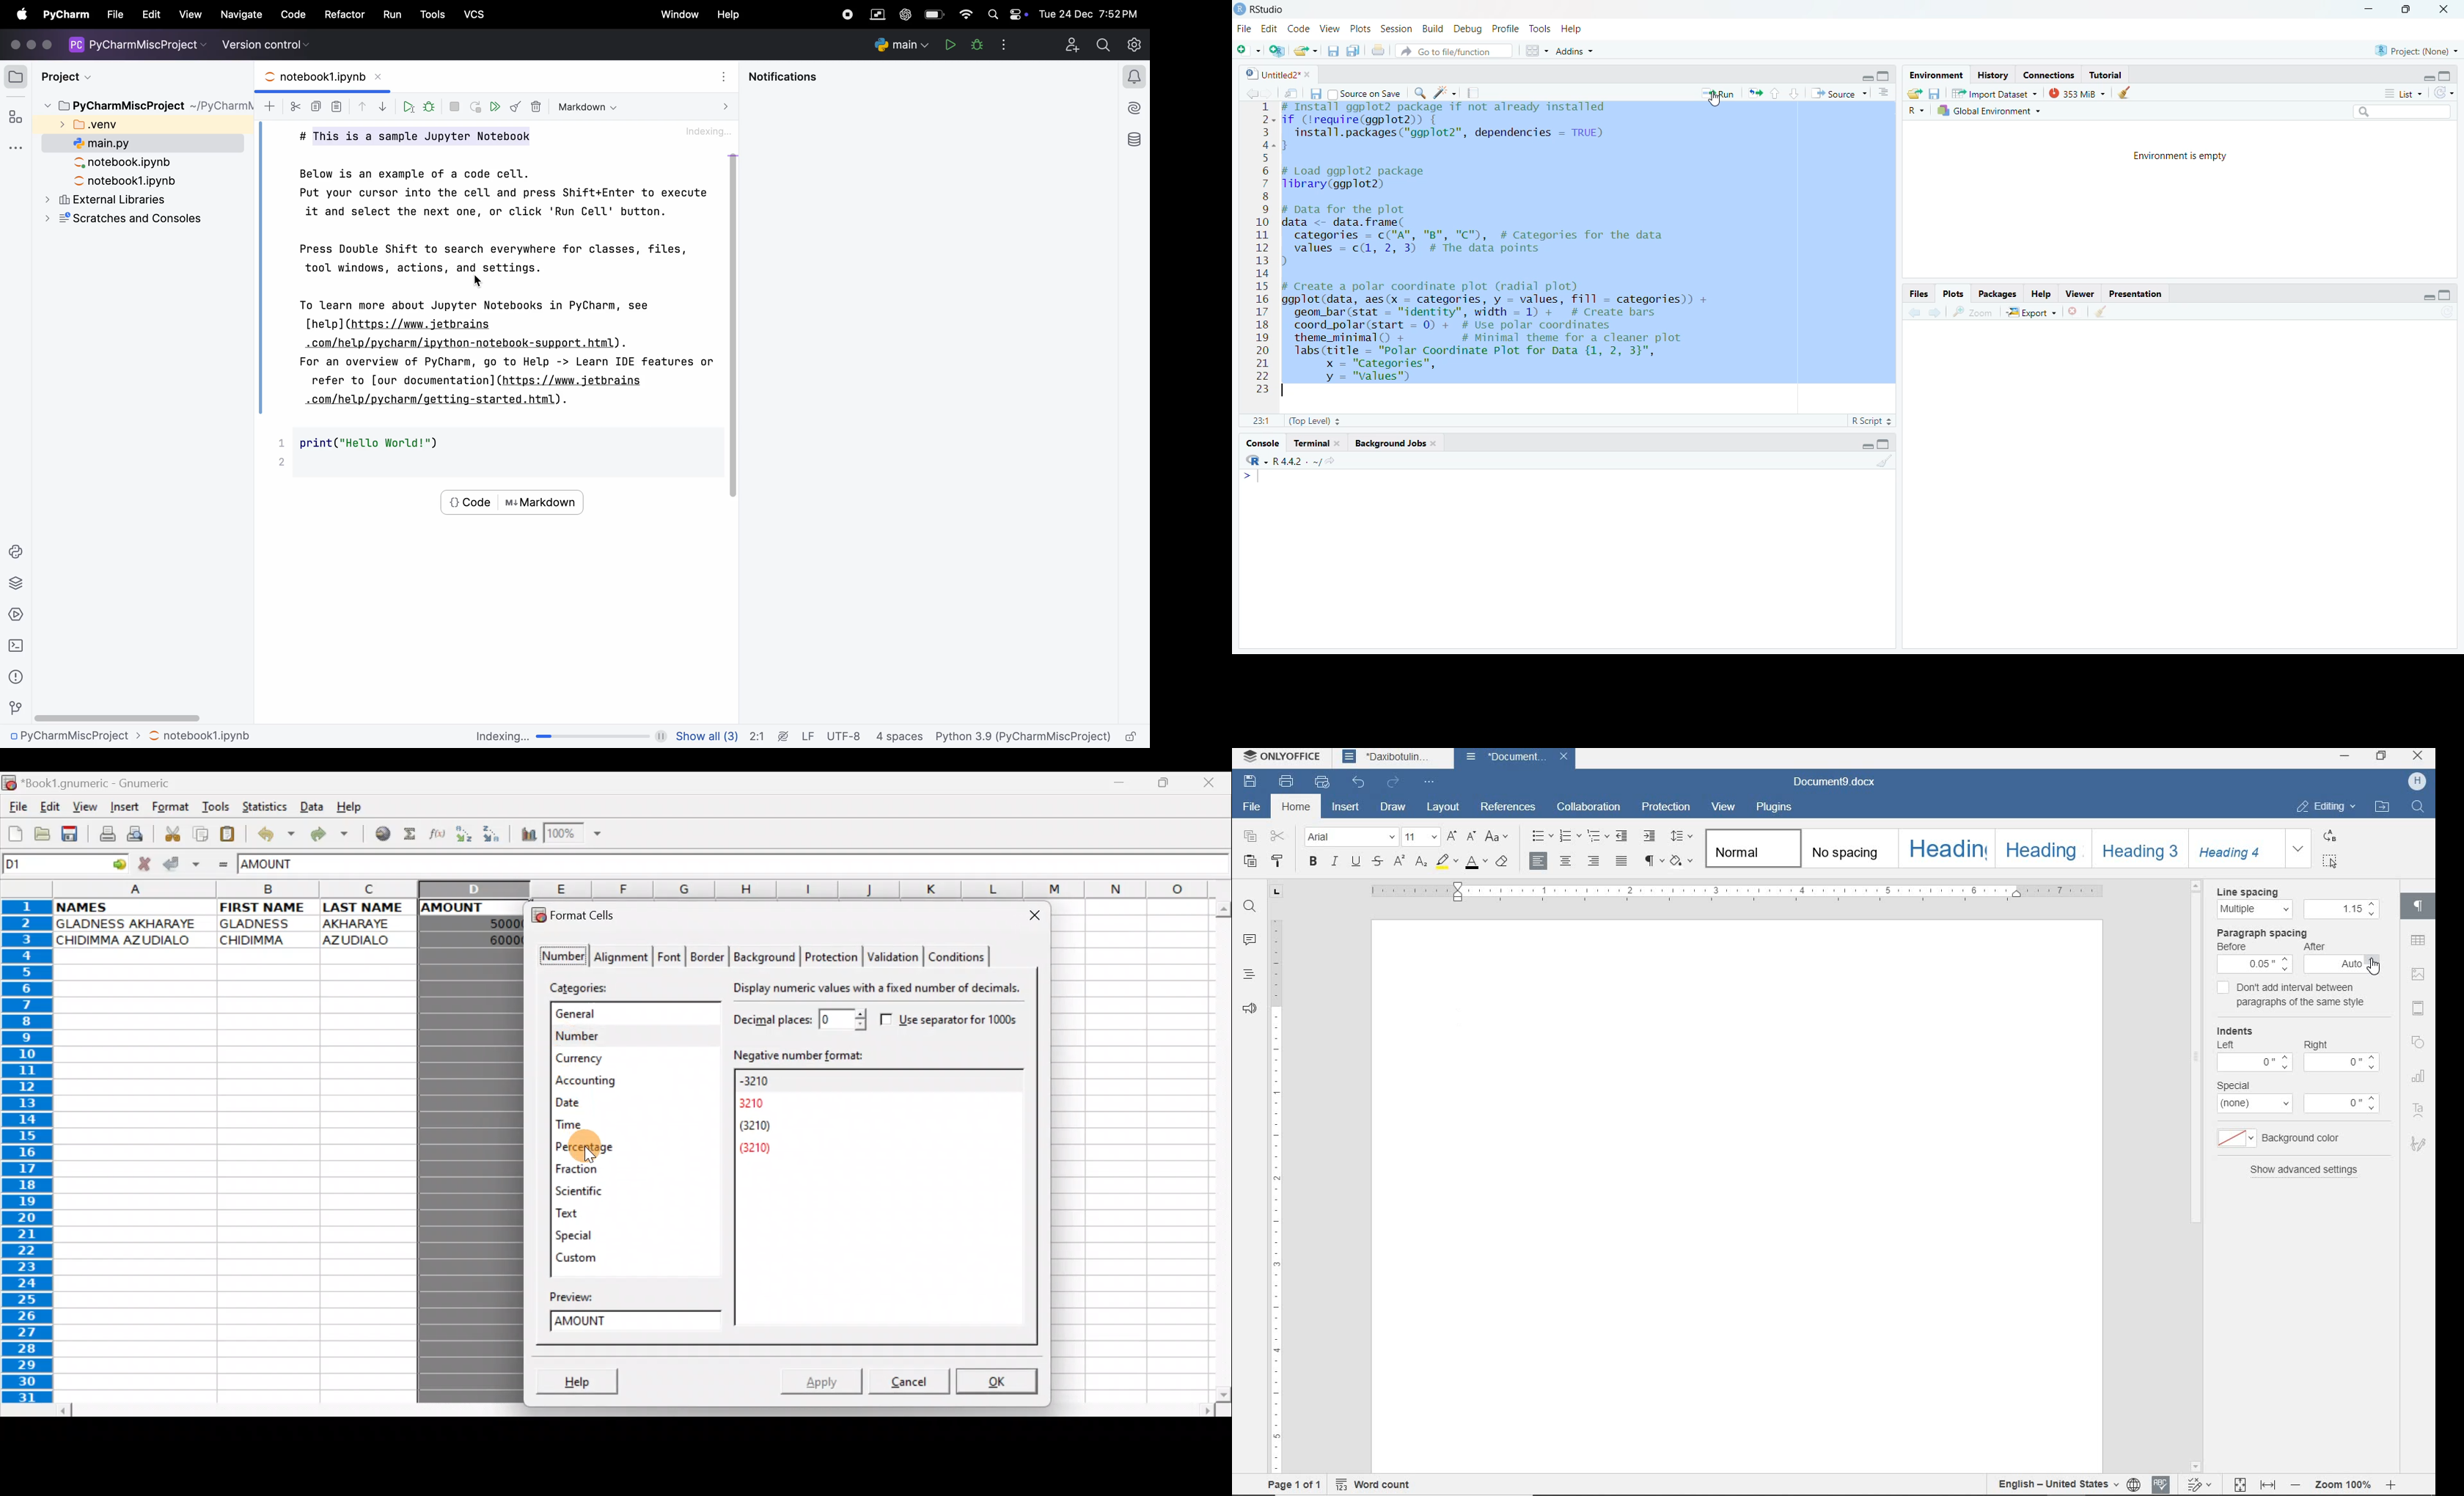 This screenshot has width=2464, height=1512. Describe the element at coordinates (1884, 75) in the screenshot. I see `hide console` at that location.